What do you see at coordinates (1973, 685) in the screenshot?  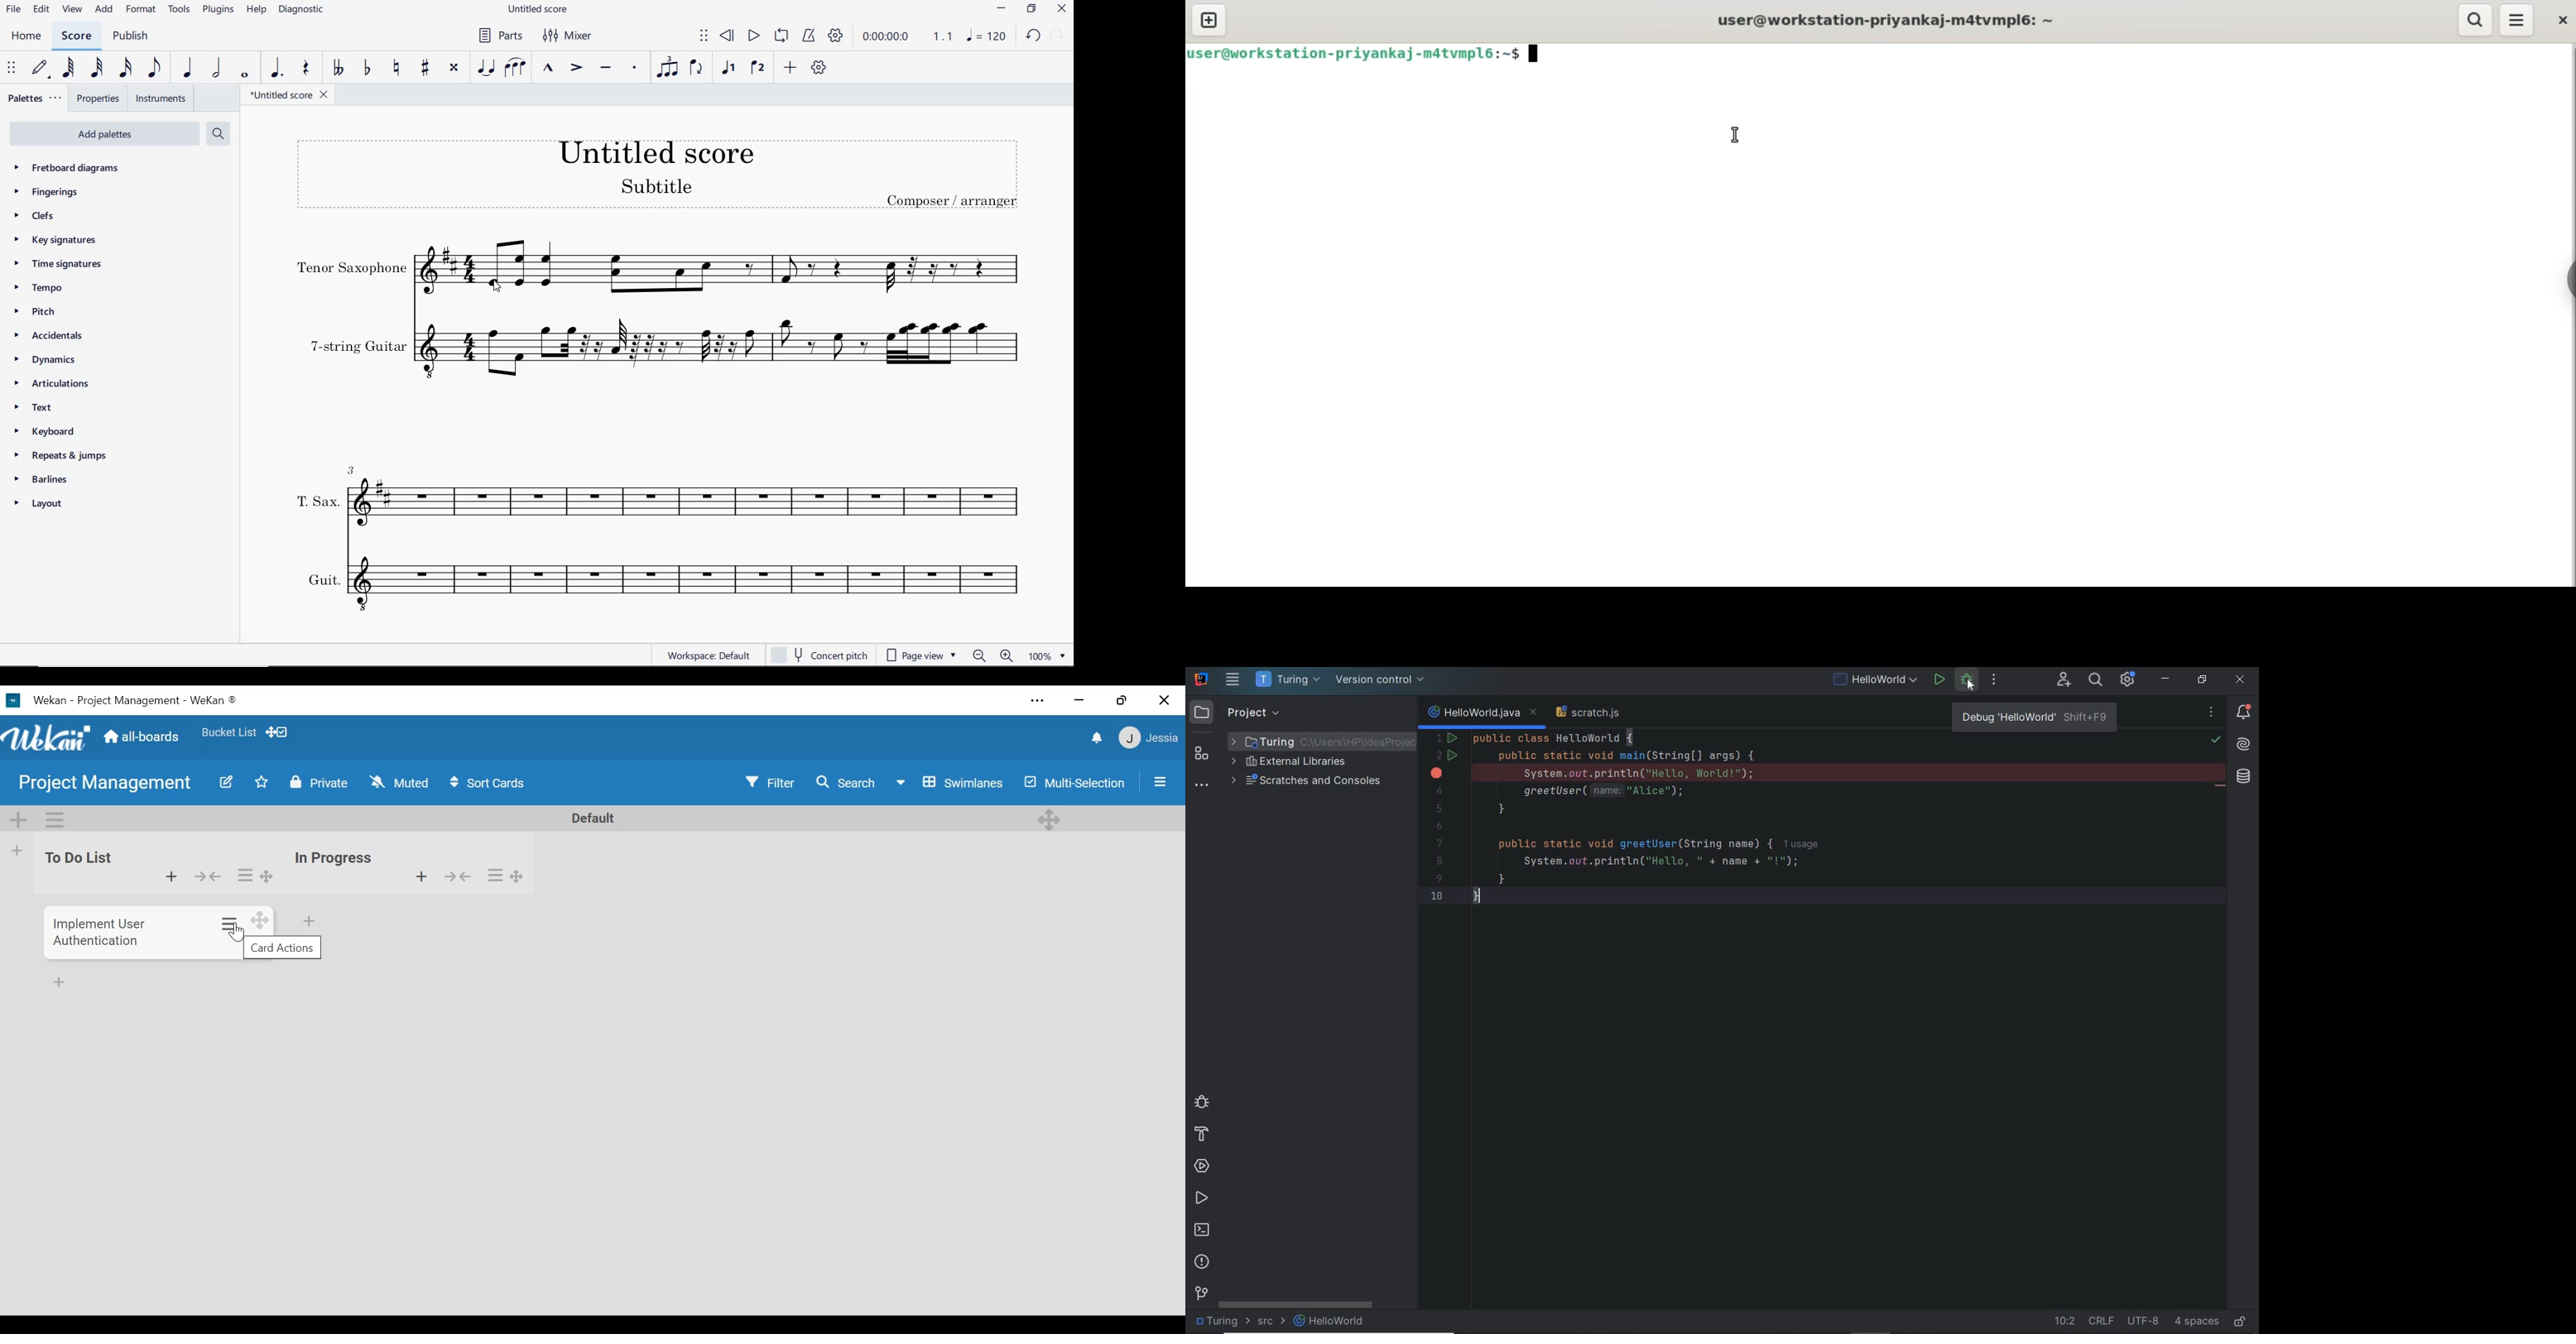 I see `cursor` at bounding box center [1973, 685].